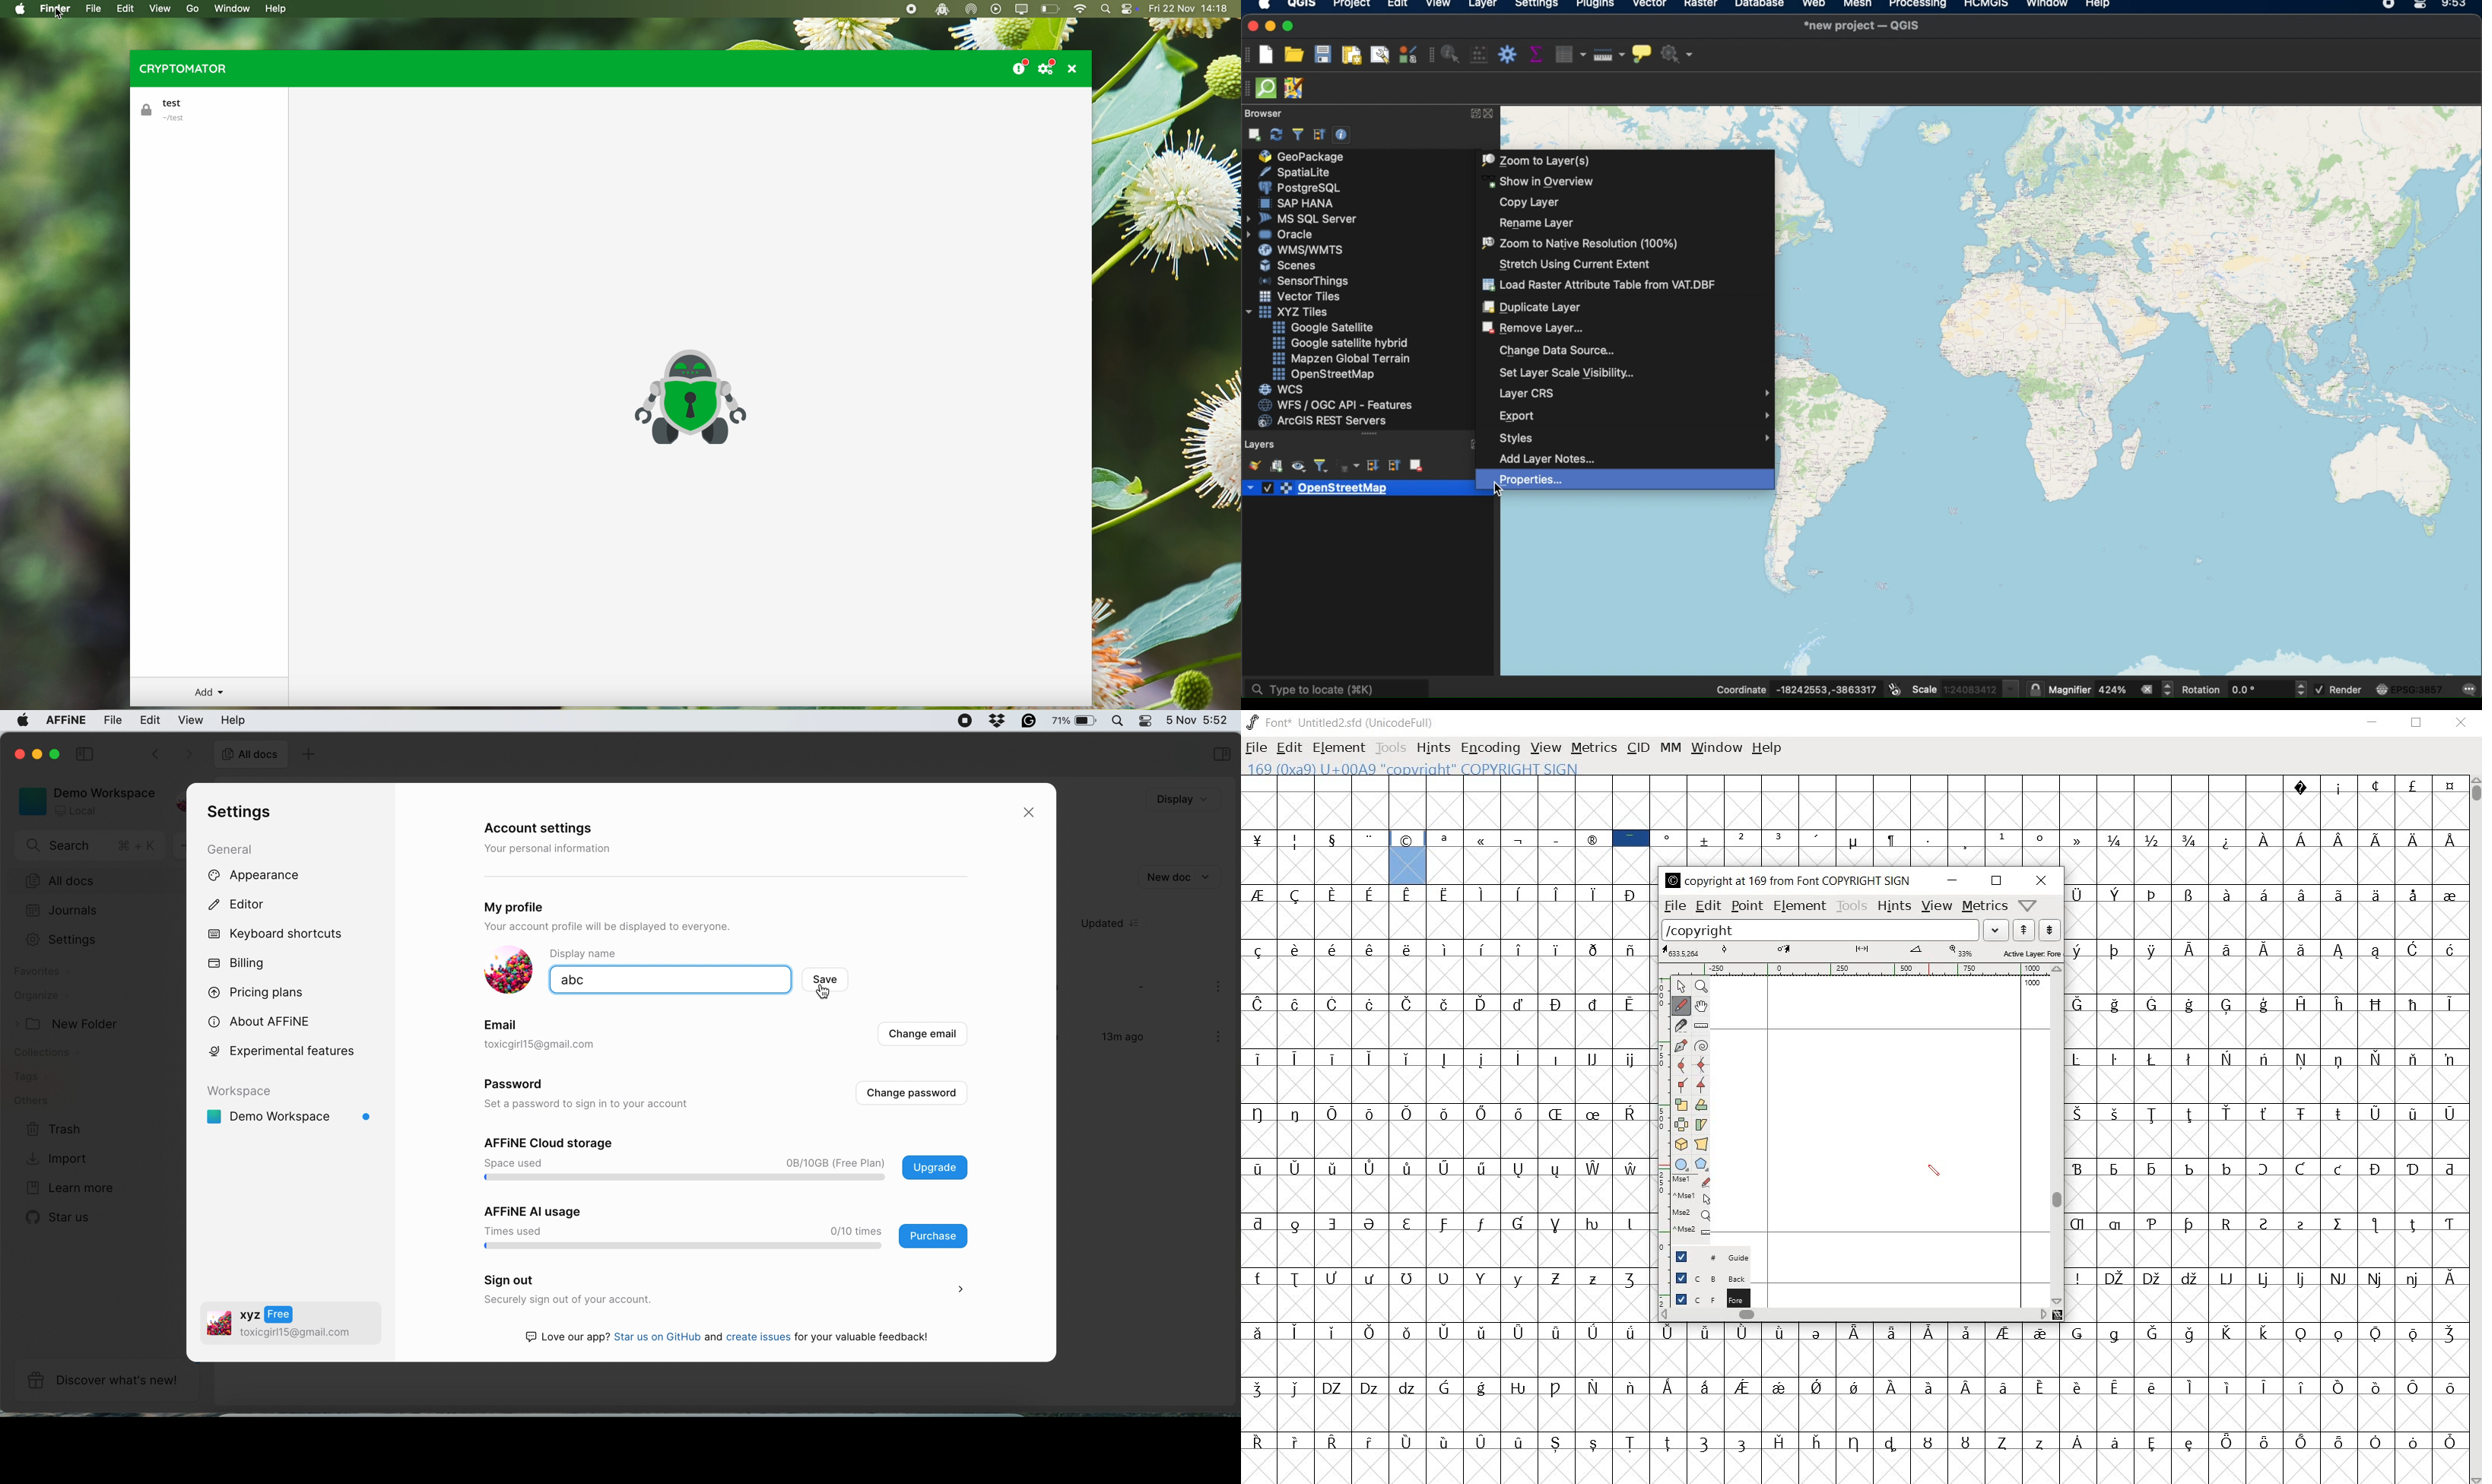 Image resolution: width=2492 pixels, height=1484 pixels. What do you see at coordinates (911, 1094) in the screenshot?
I see `change passwords` at bounding box center [911, 1094].